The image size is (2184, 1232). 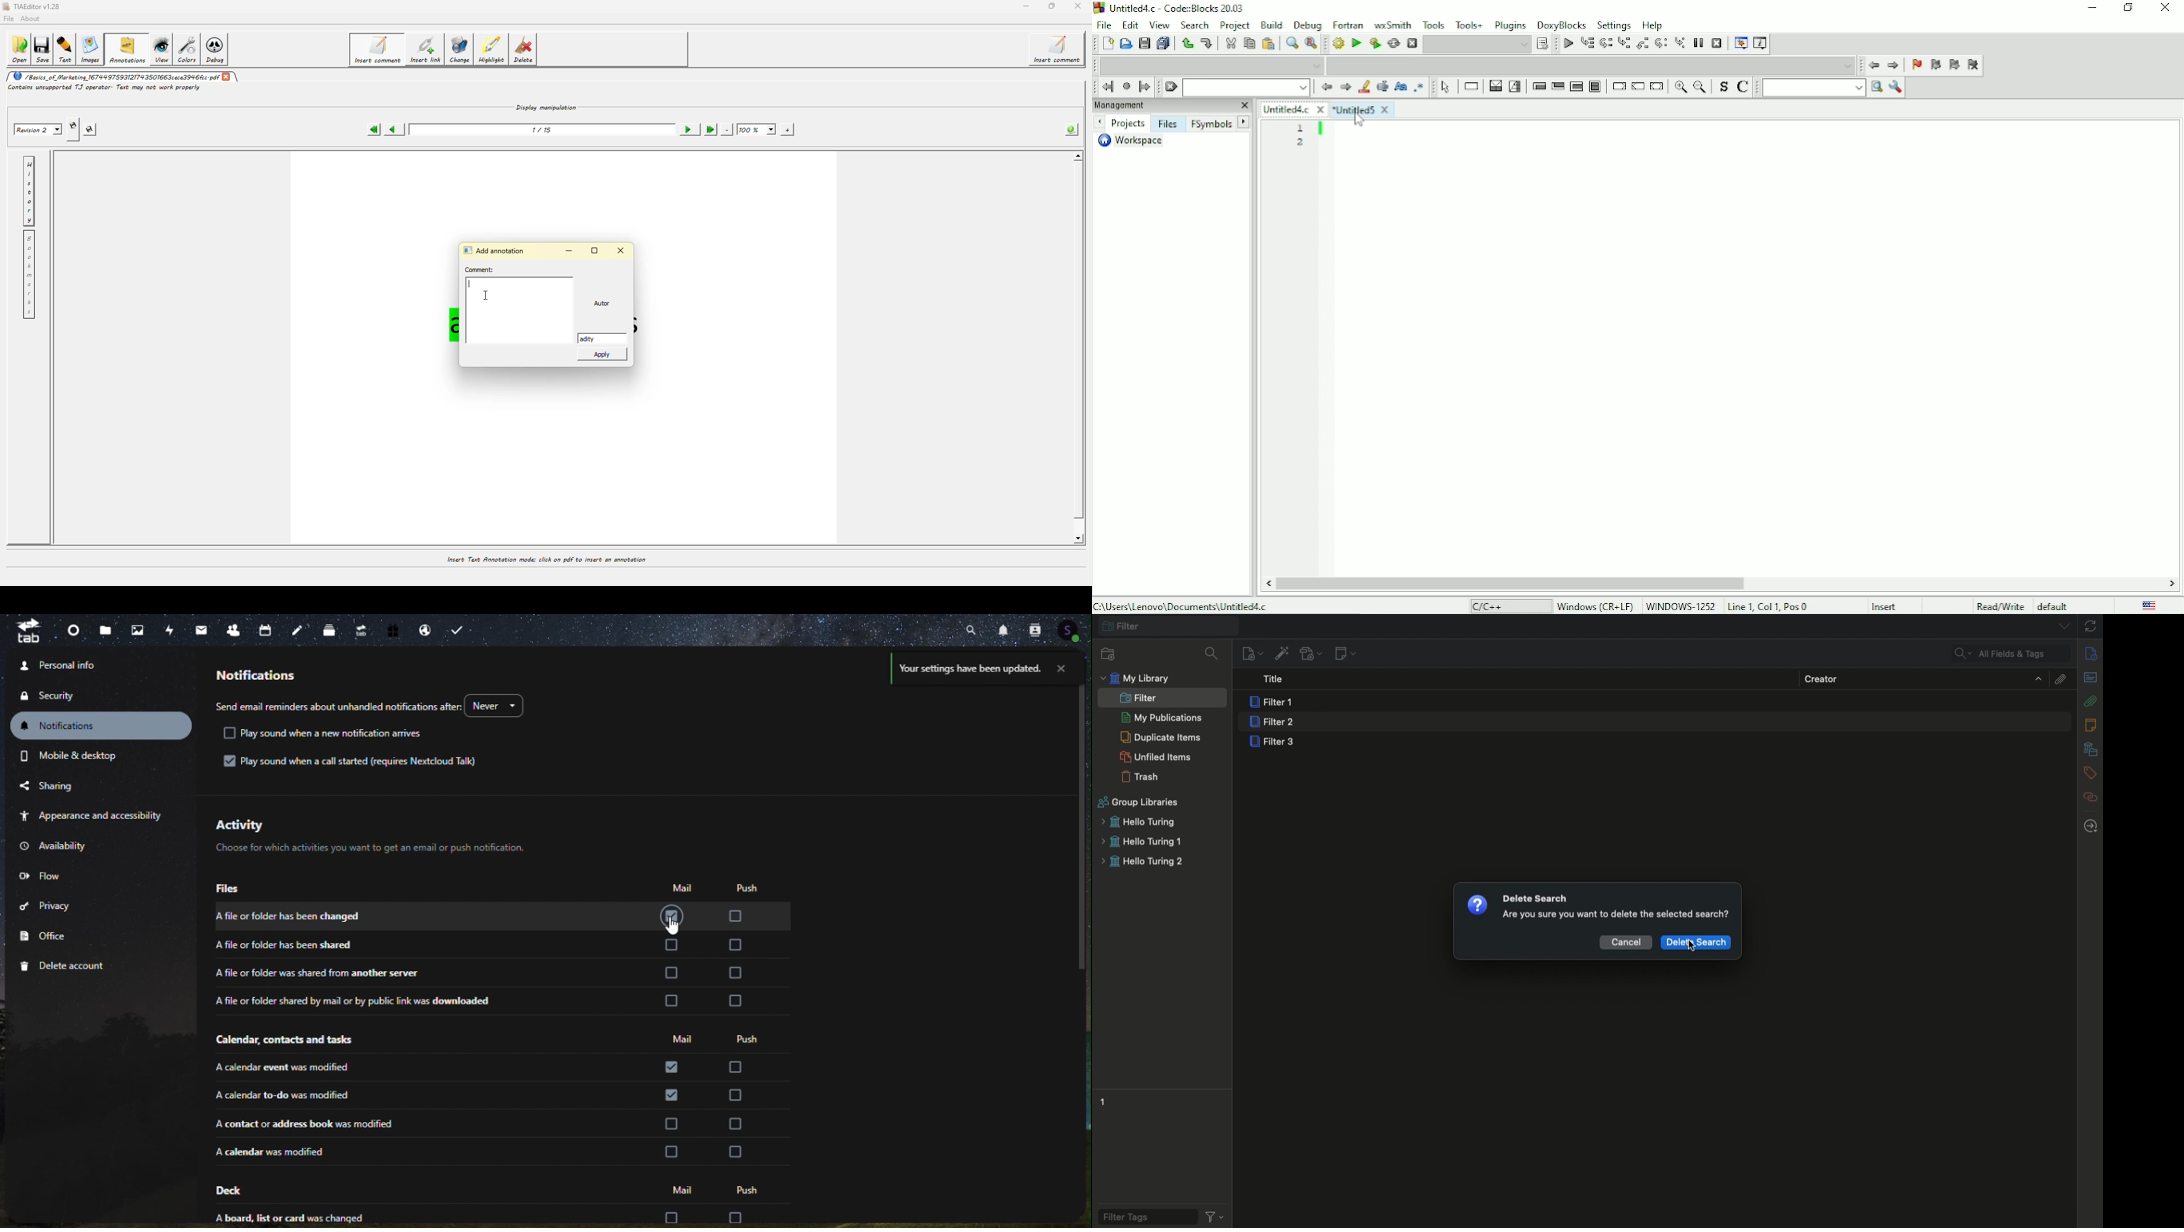 I want to click on check box, so click(x=674, y=1097).